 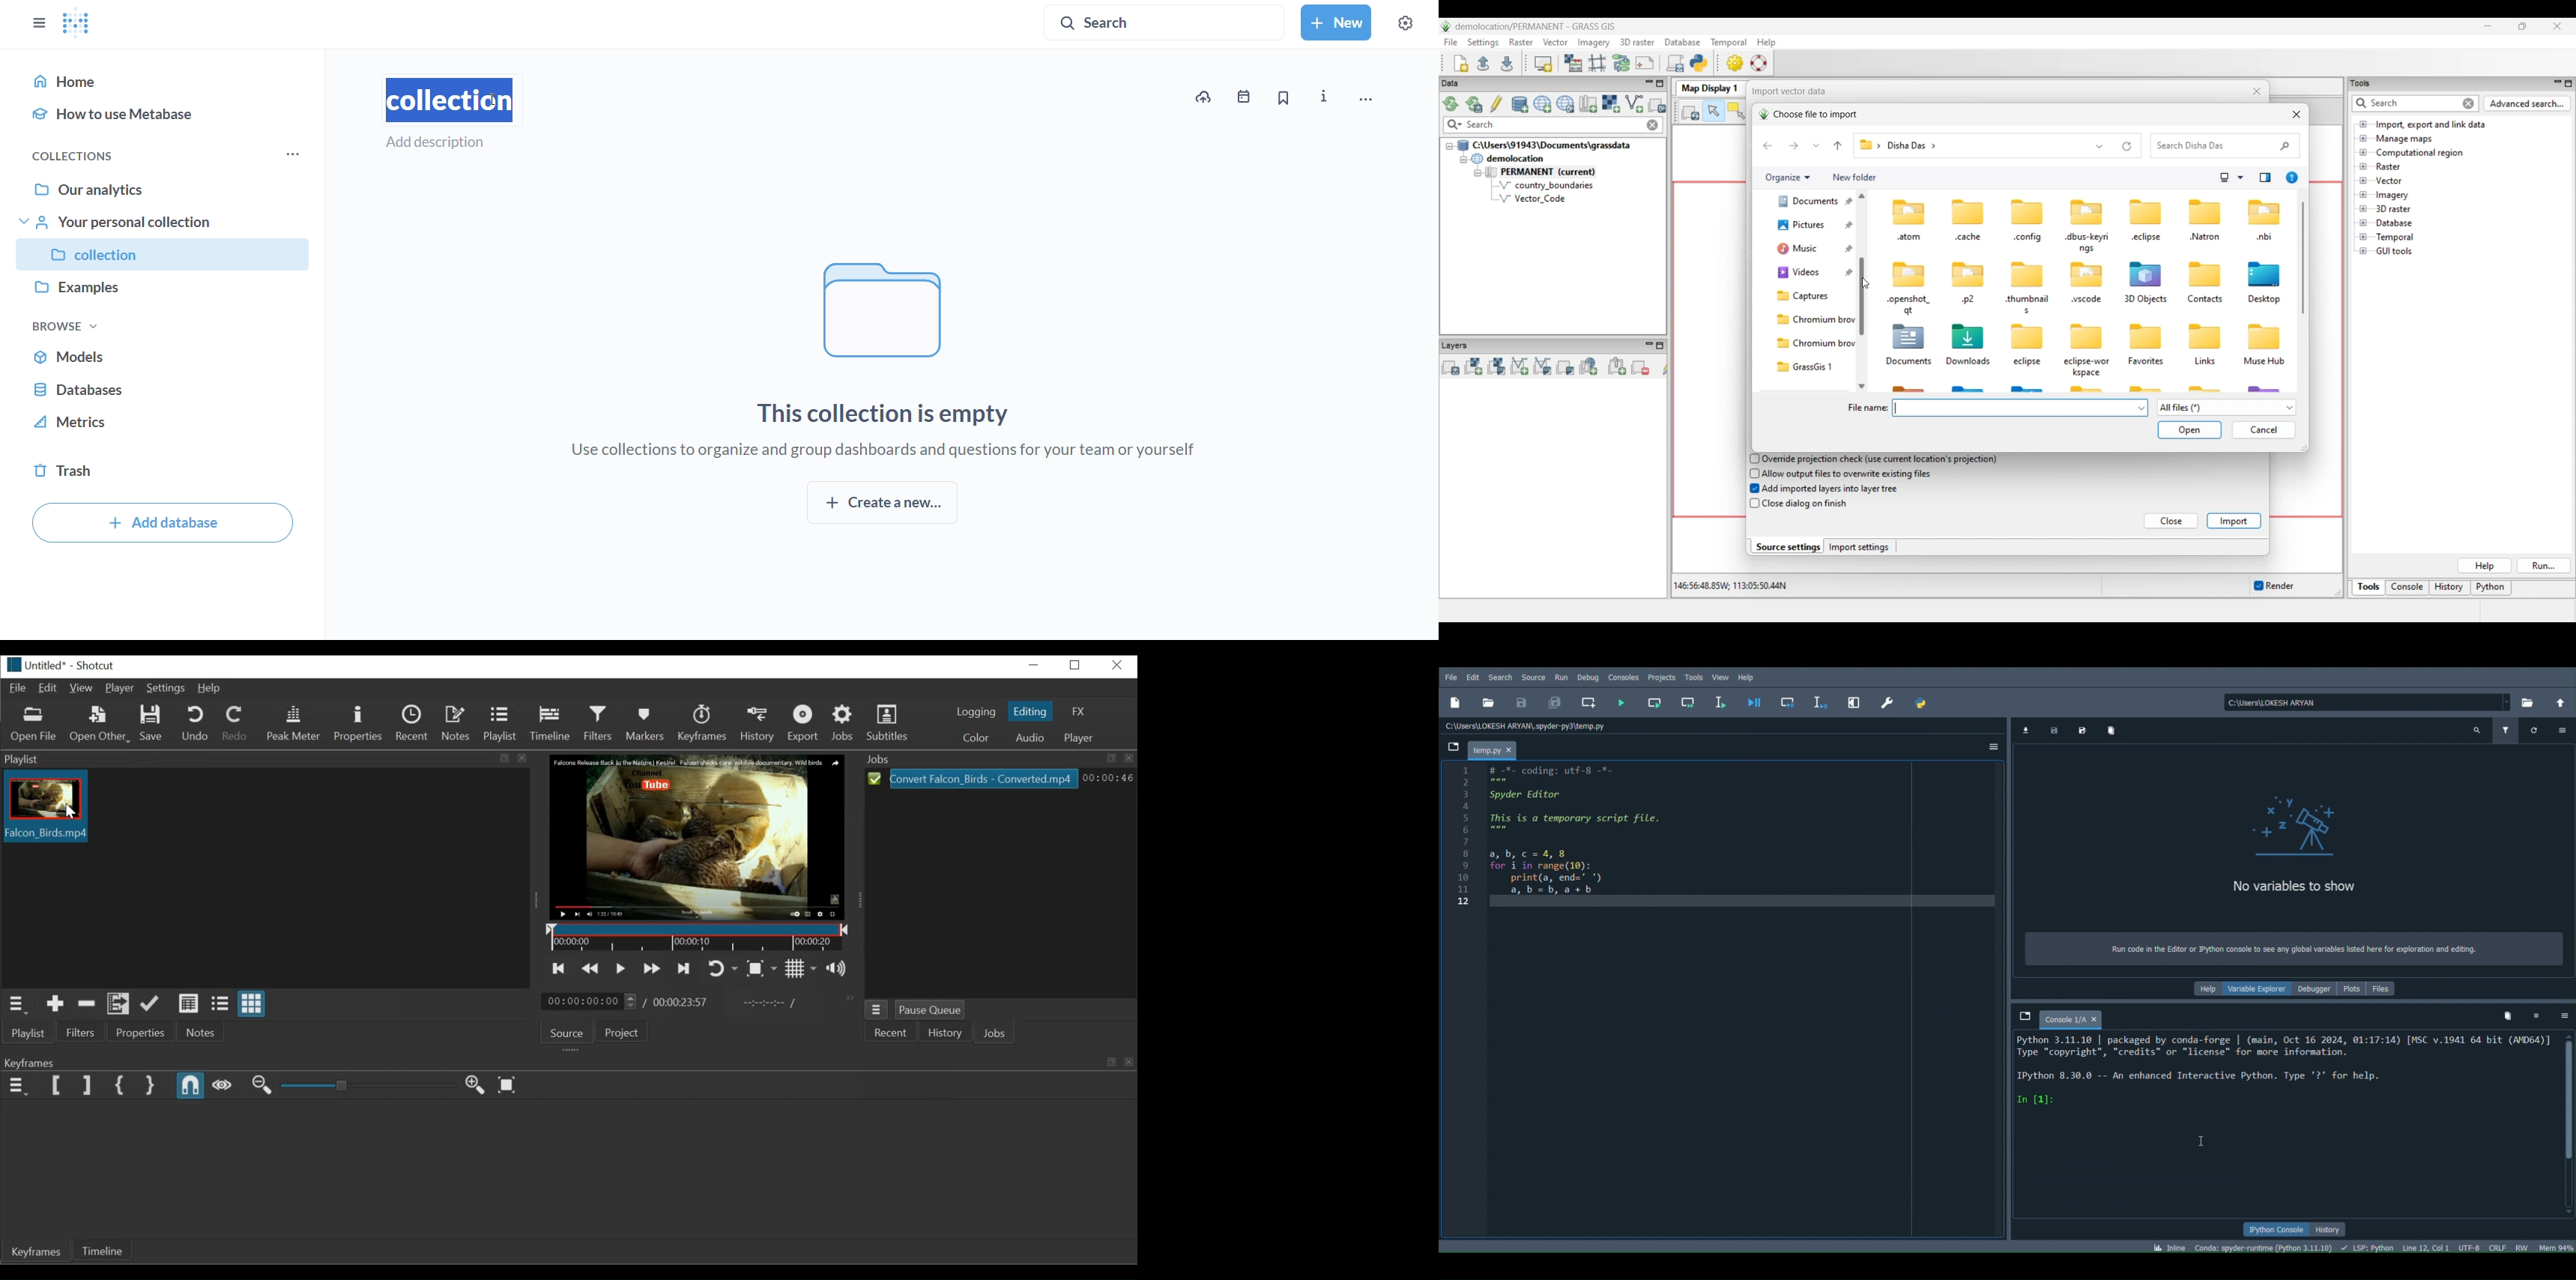 What do you see at coordinates (760, 724) in the screenshot?
I see `History` at bounding box center [760, 724].